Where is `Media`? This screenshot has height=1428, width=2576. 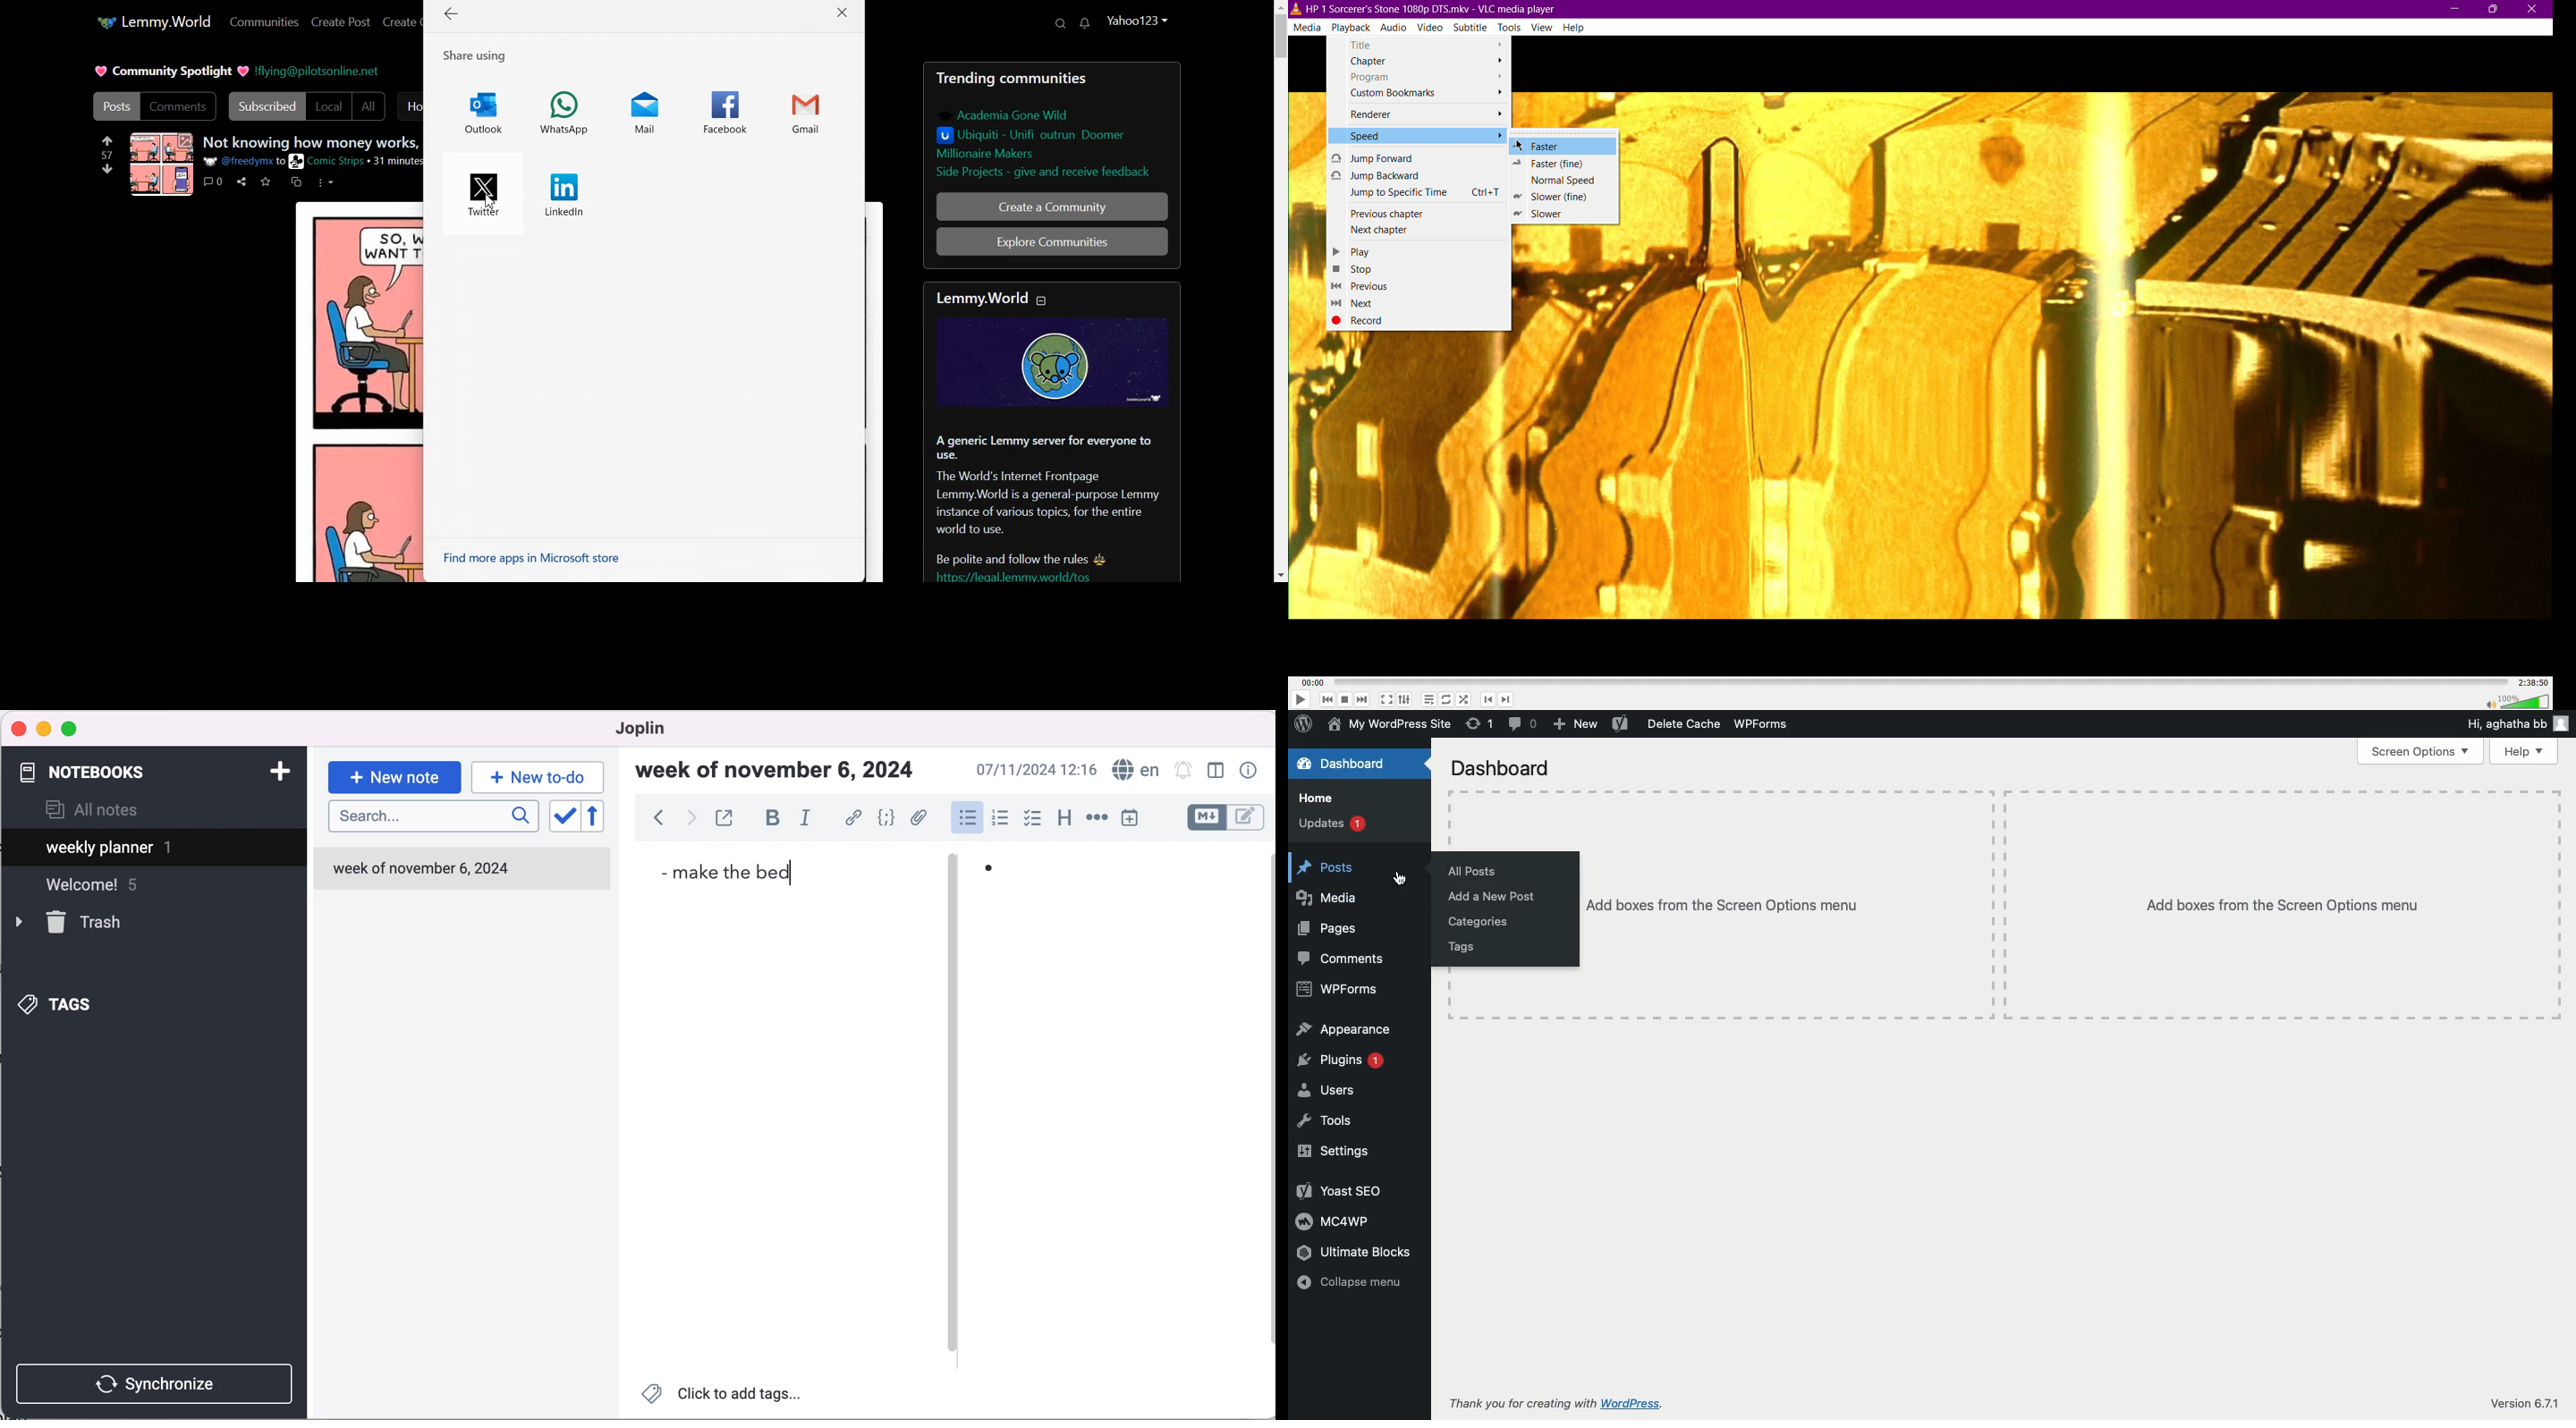 Media is located at coordinates (1334, 899).